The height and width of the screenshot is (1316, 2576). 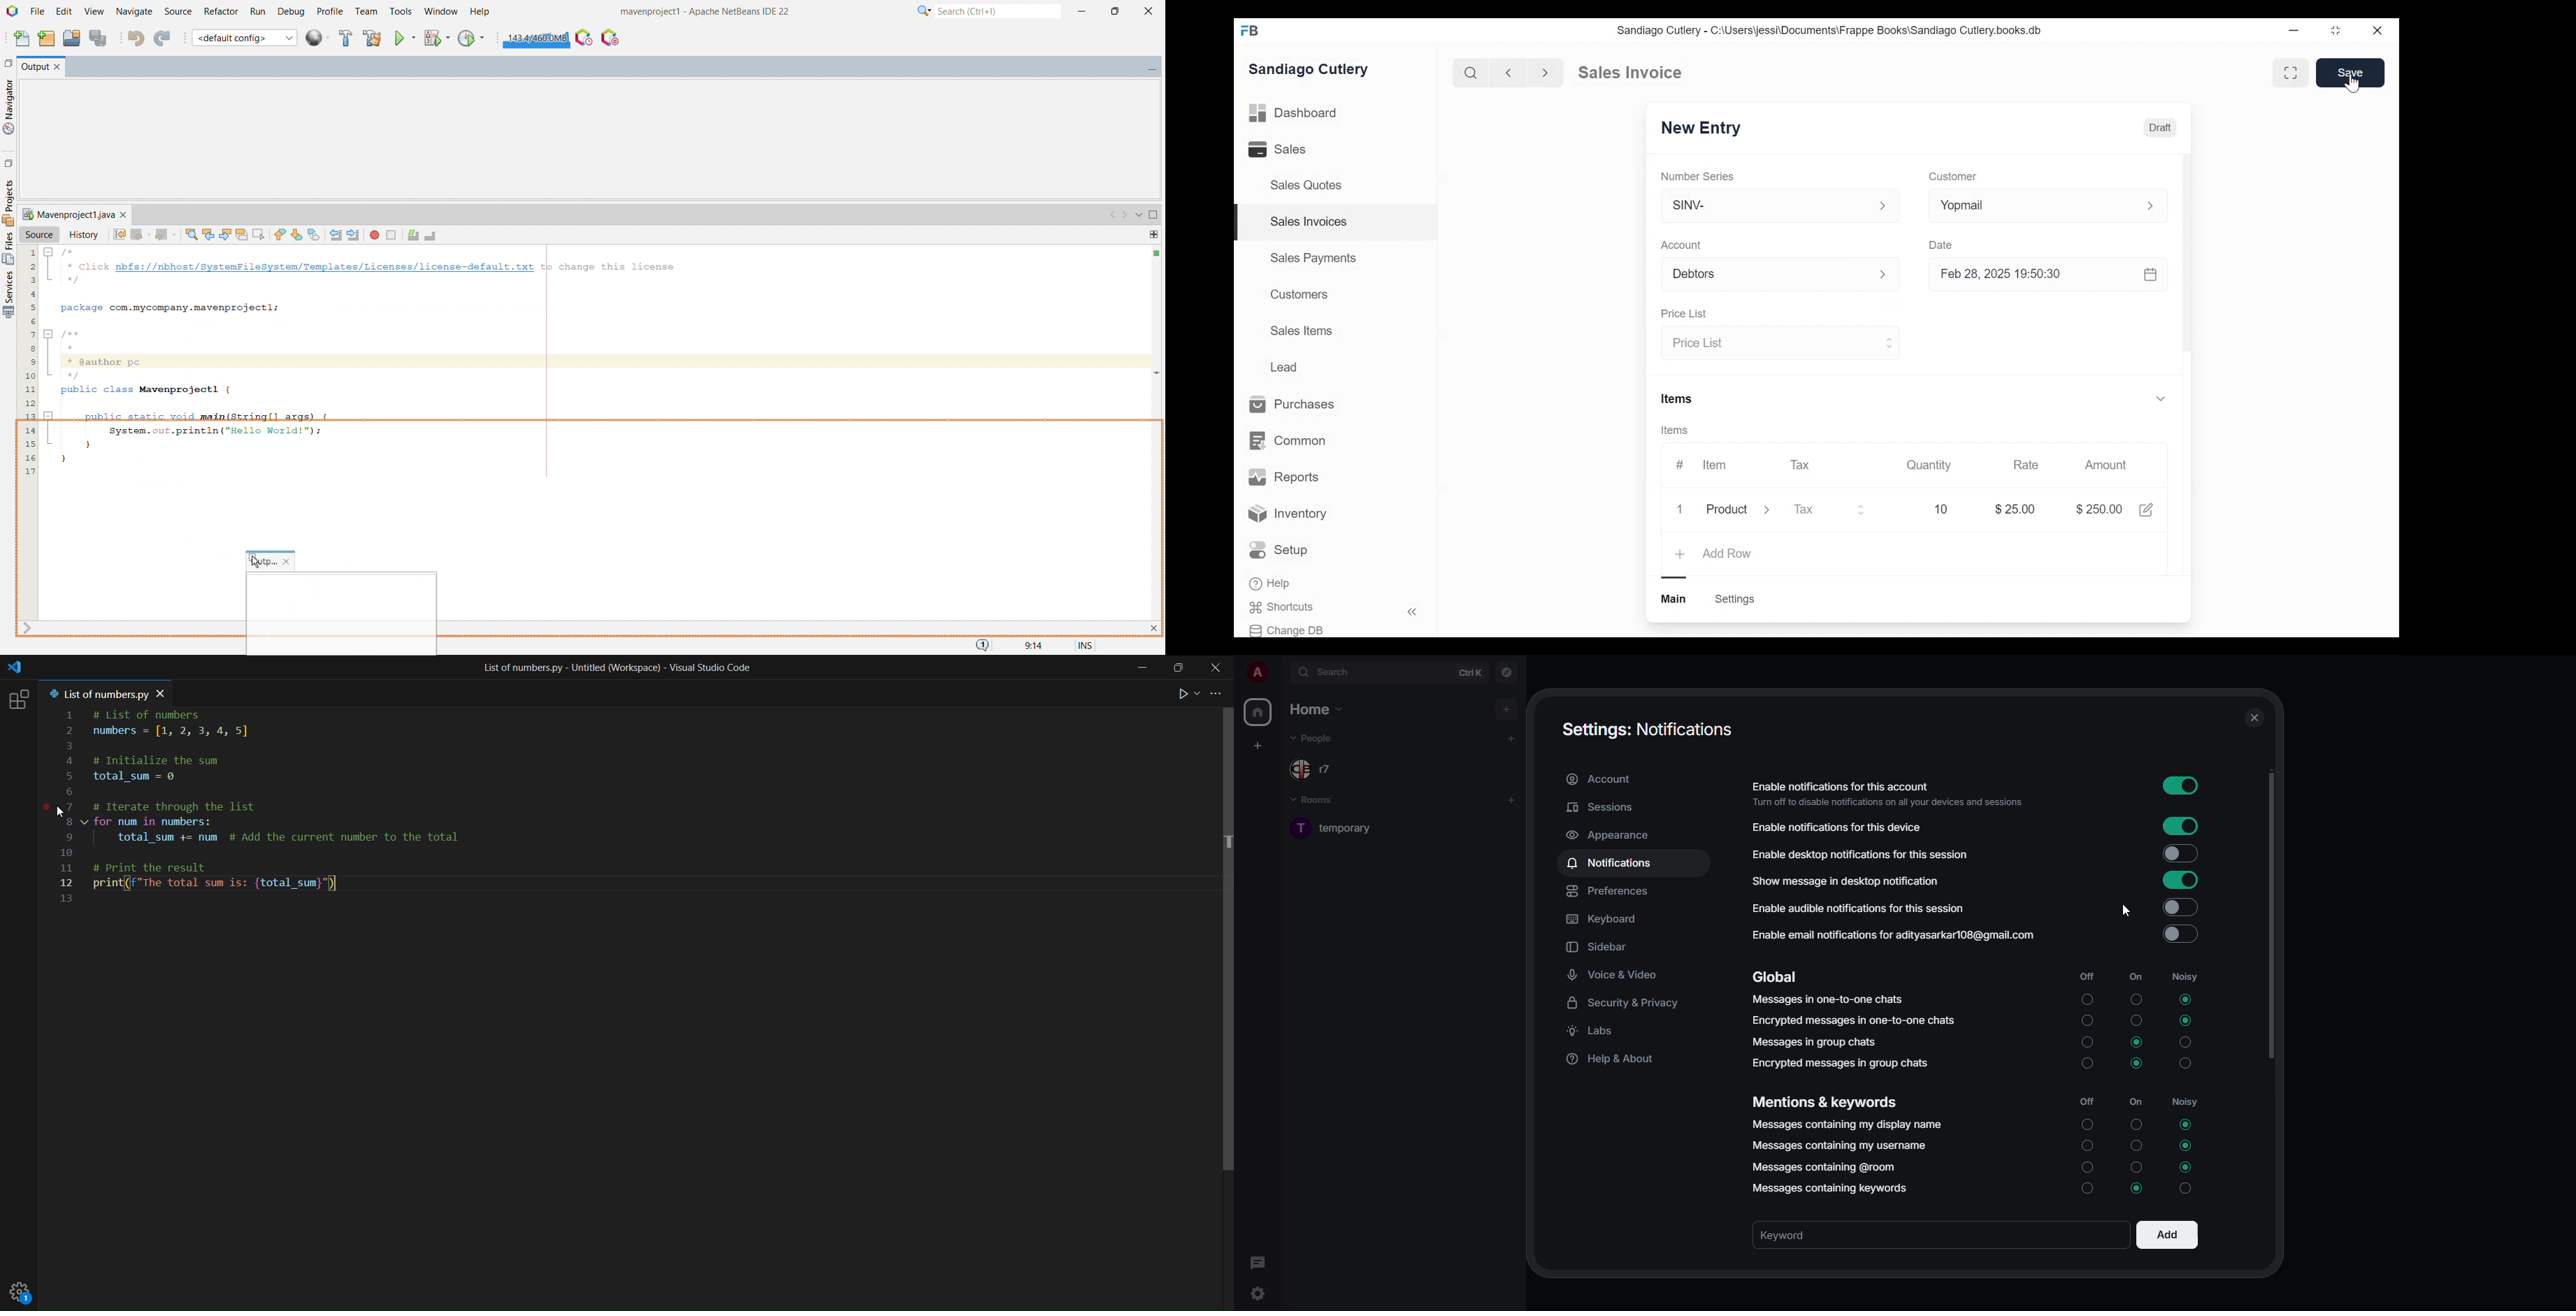 I want to click on 10, so click(x=1944, y=509).